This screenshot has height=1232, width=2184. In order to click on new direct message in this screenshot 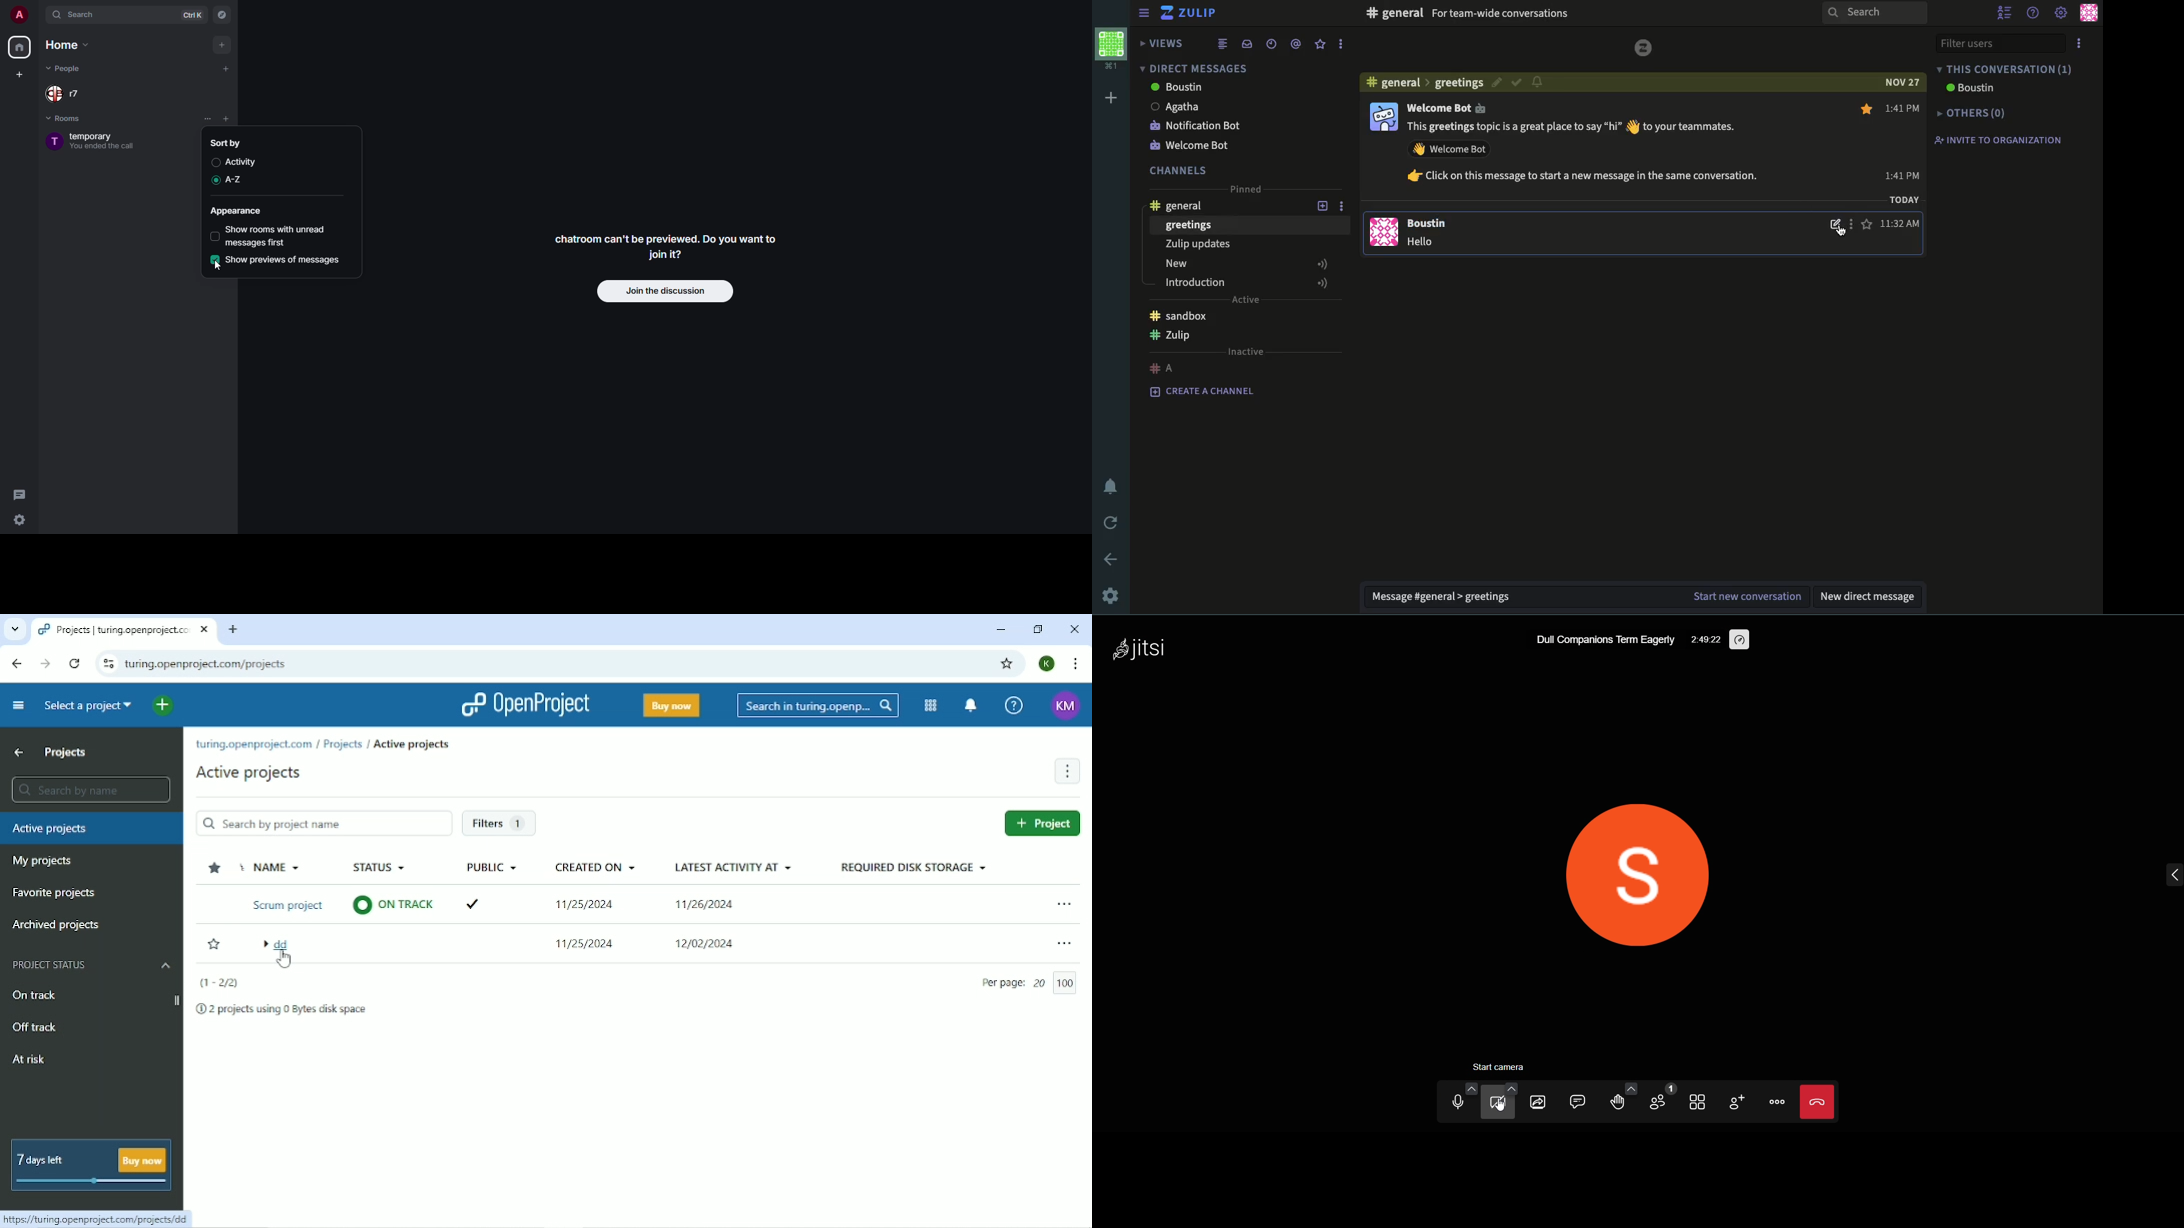, I will do `click(1872, 596)`.